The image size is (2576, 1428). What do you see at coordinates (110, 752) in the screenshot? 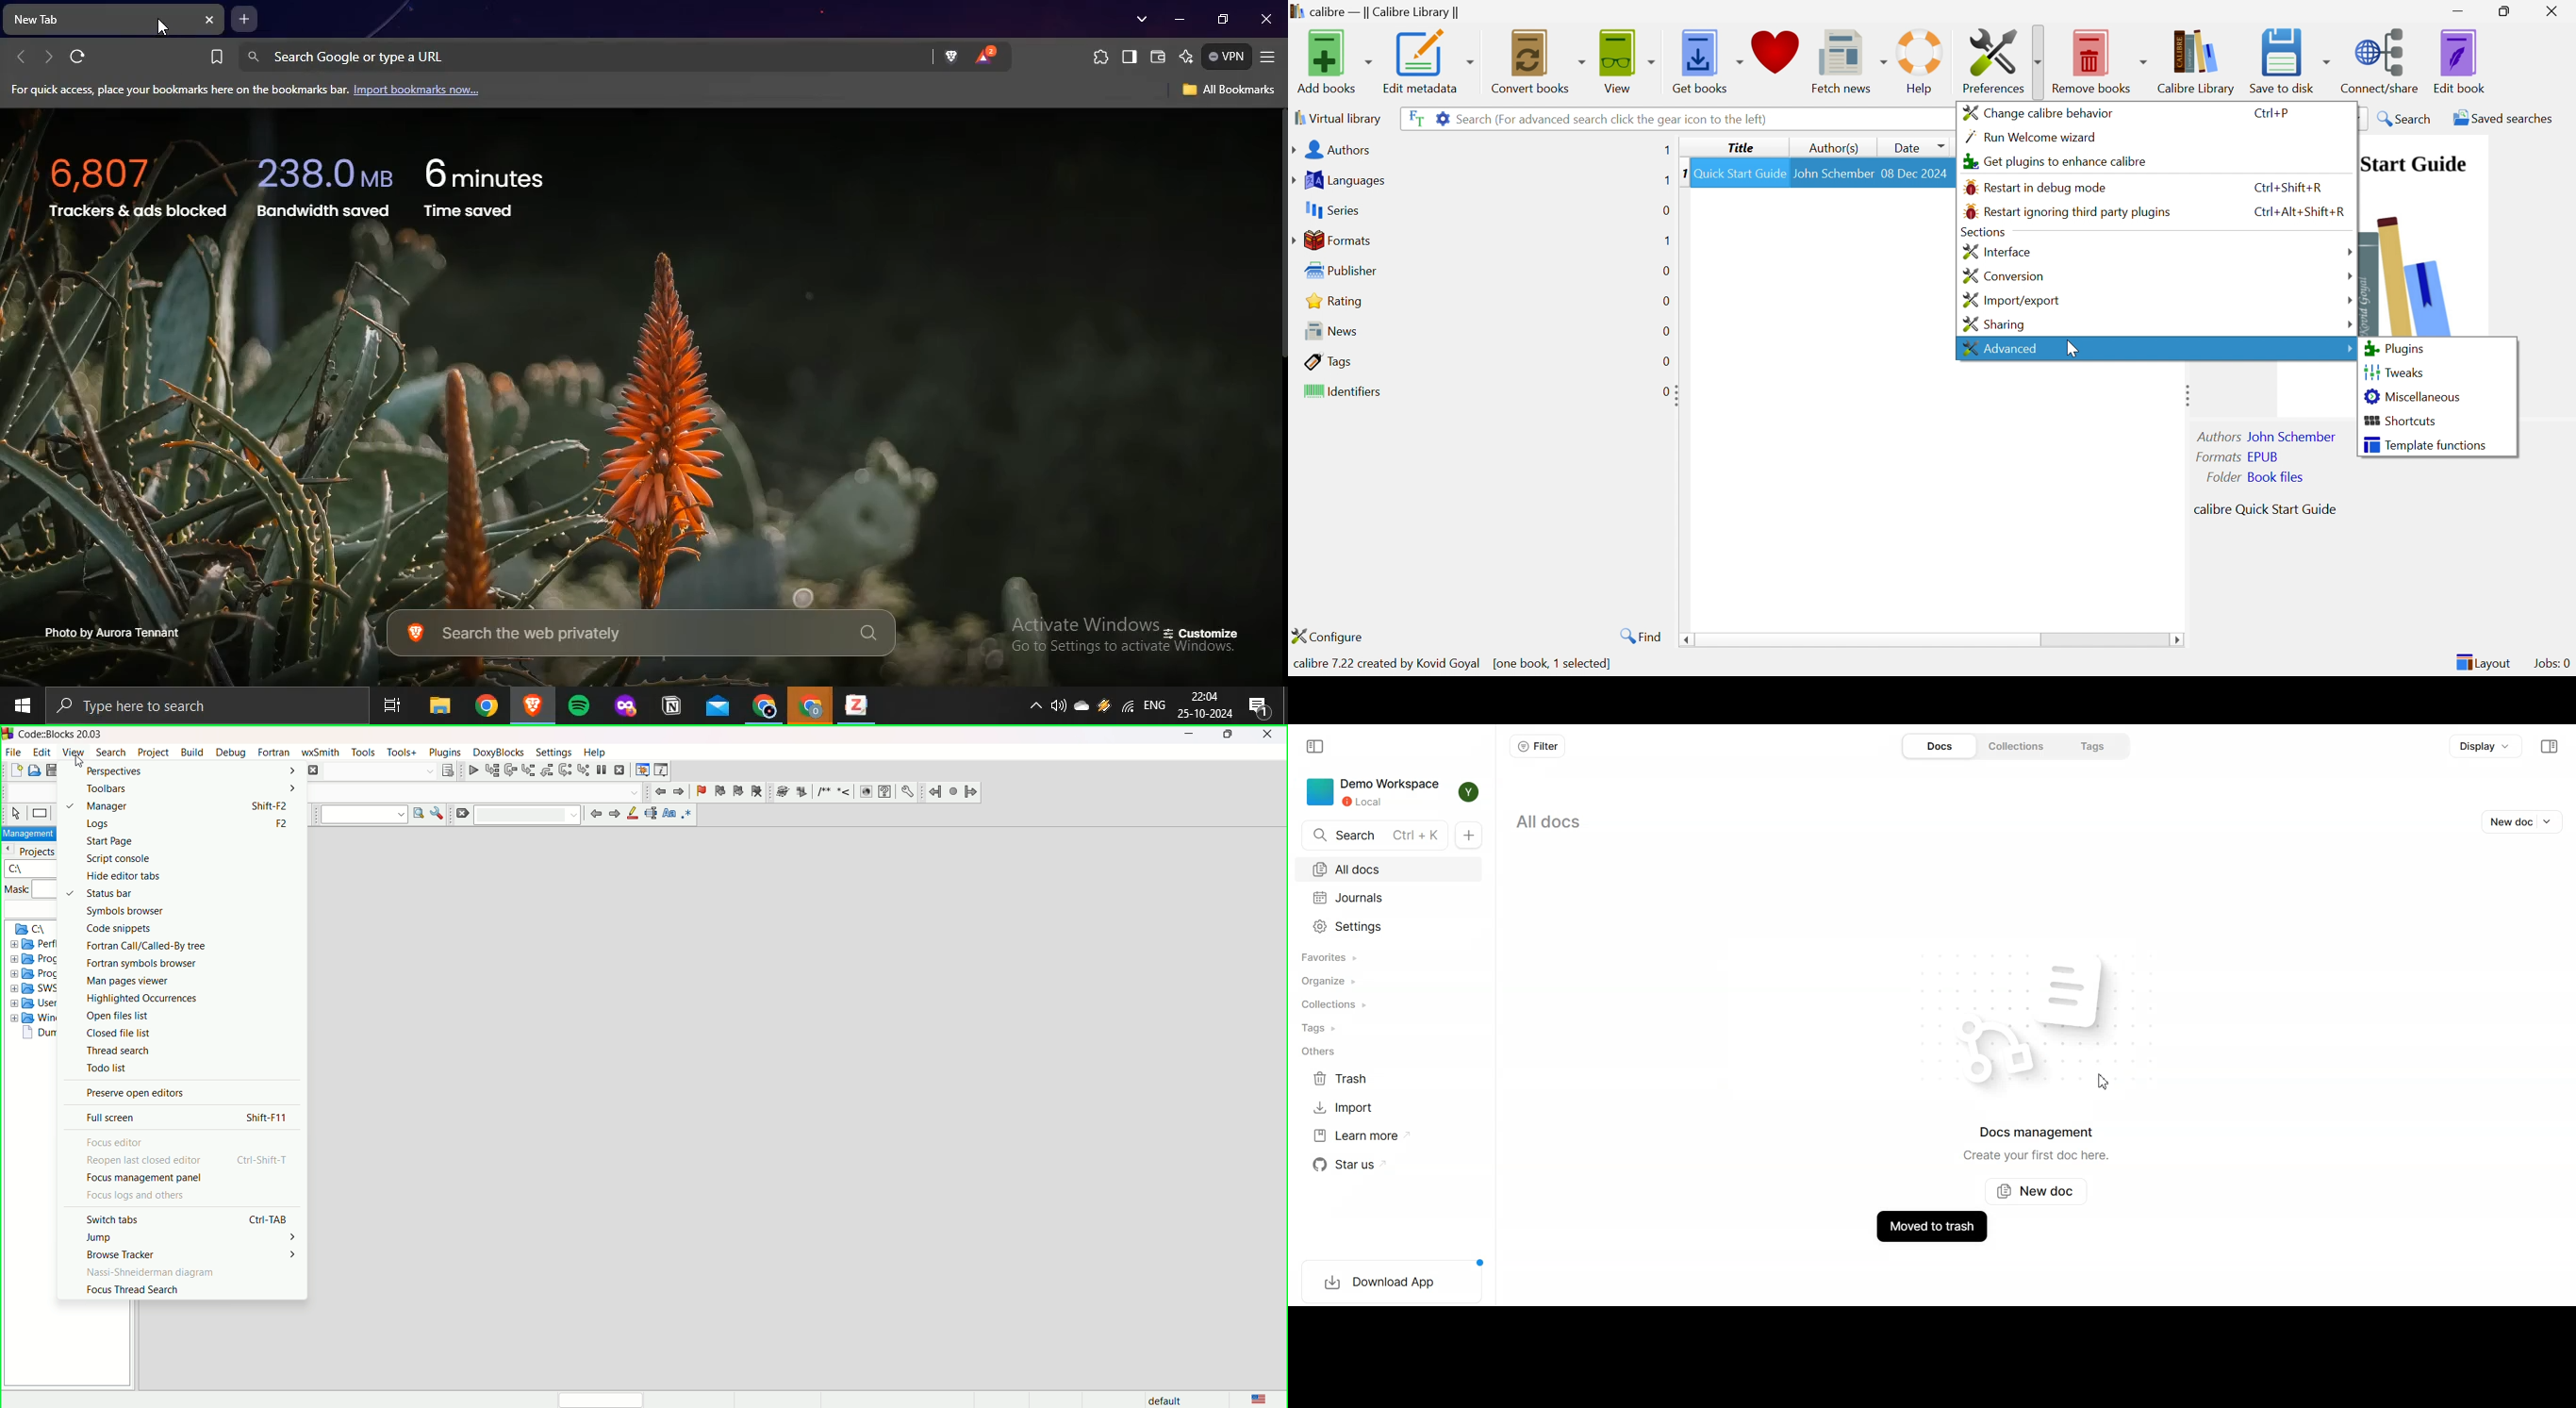
I see `search` at bounding box center [110, 752].